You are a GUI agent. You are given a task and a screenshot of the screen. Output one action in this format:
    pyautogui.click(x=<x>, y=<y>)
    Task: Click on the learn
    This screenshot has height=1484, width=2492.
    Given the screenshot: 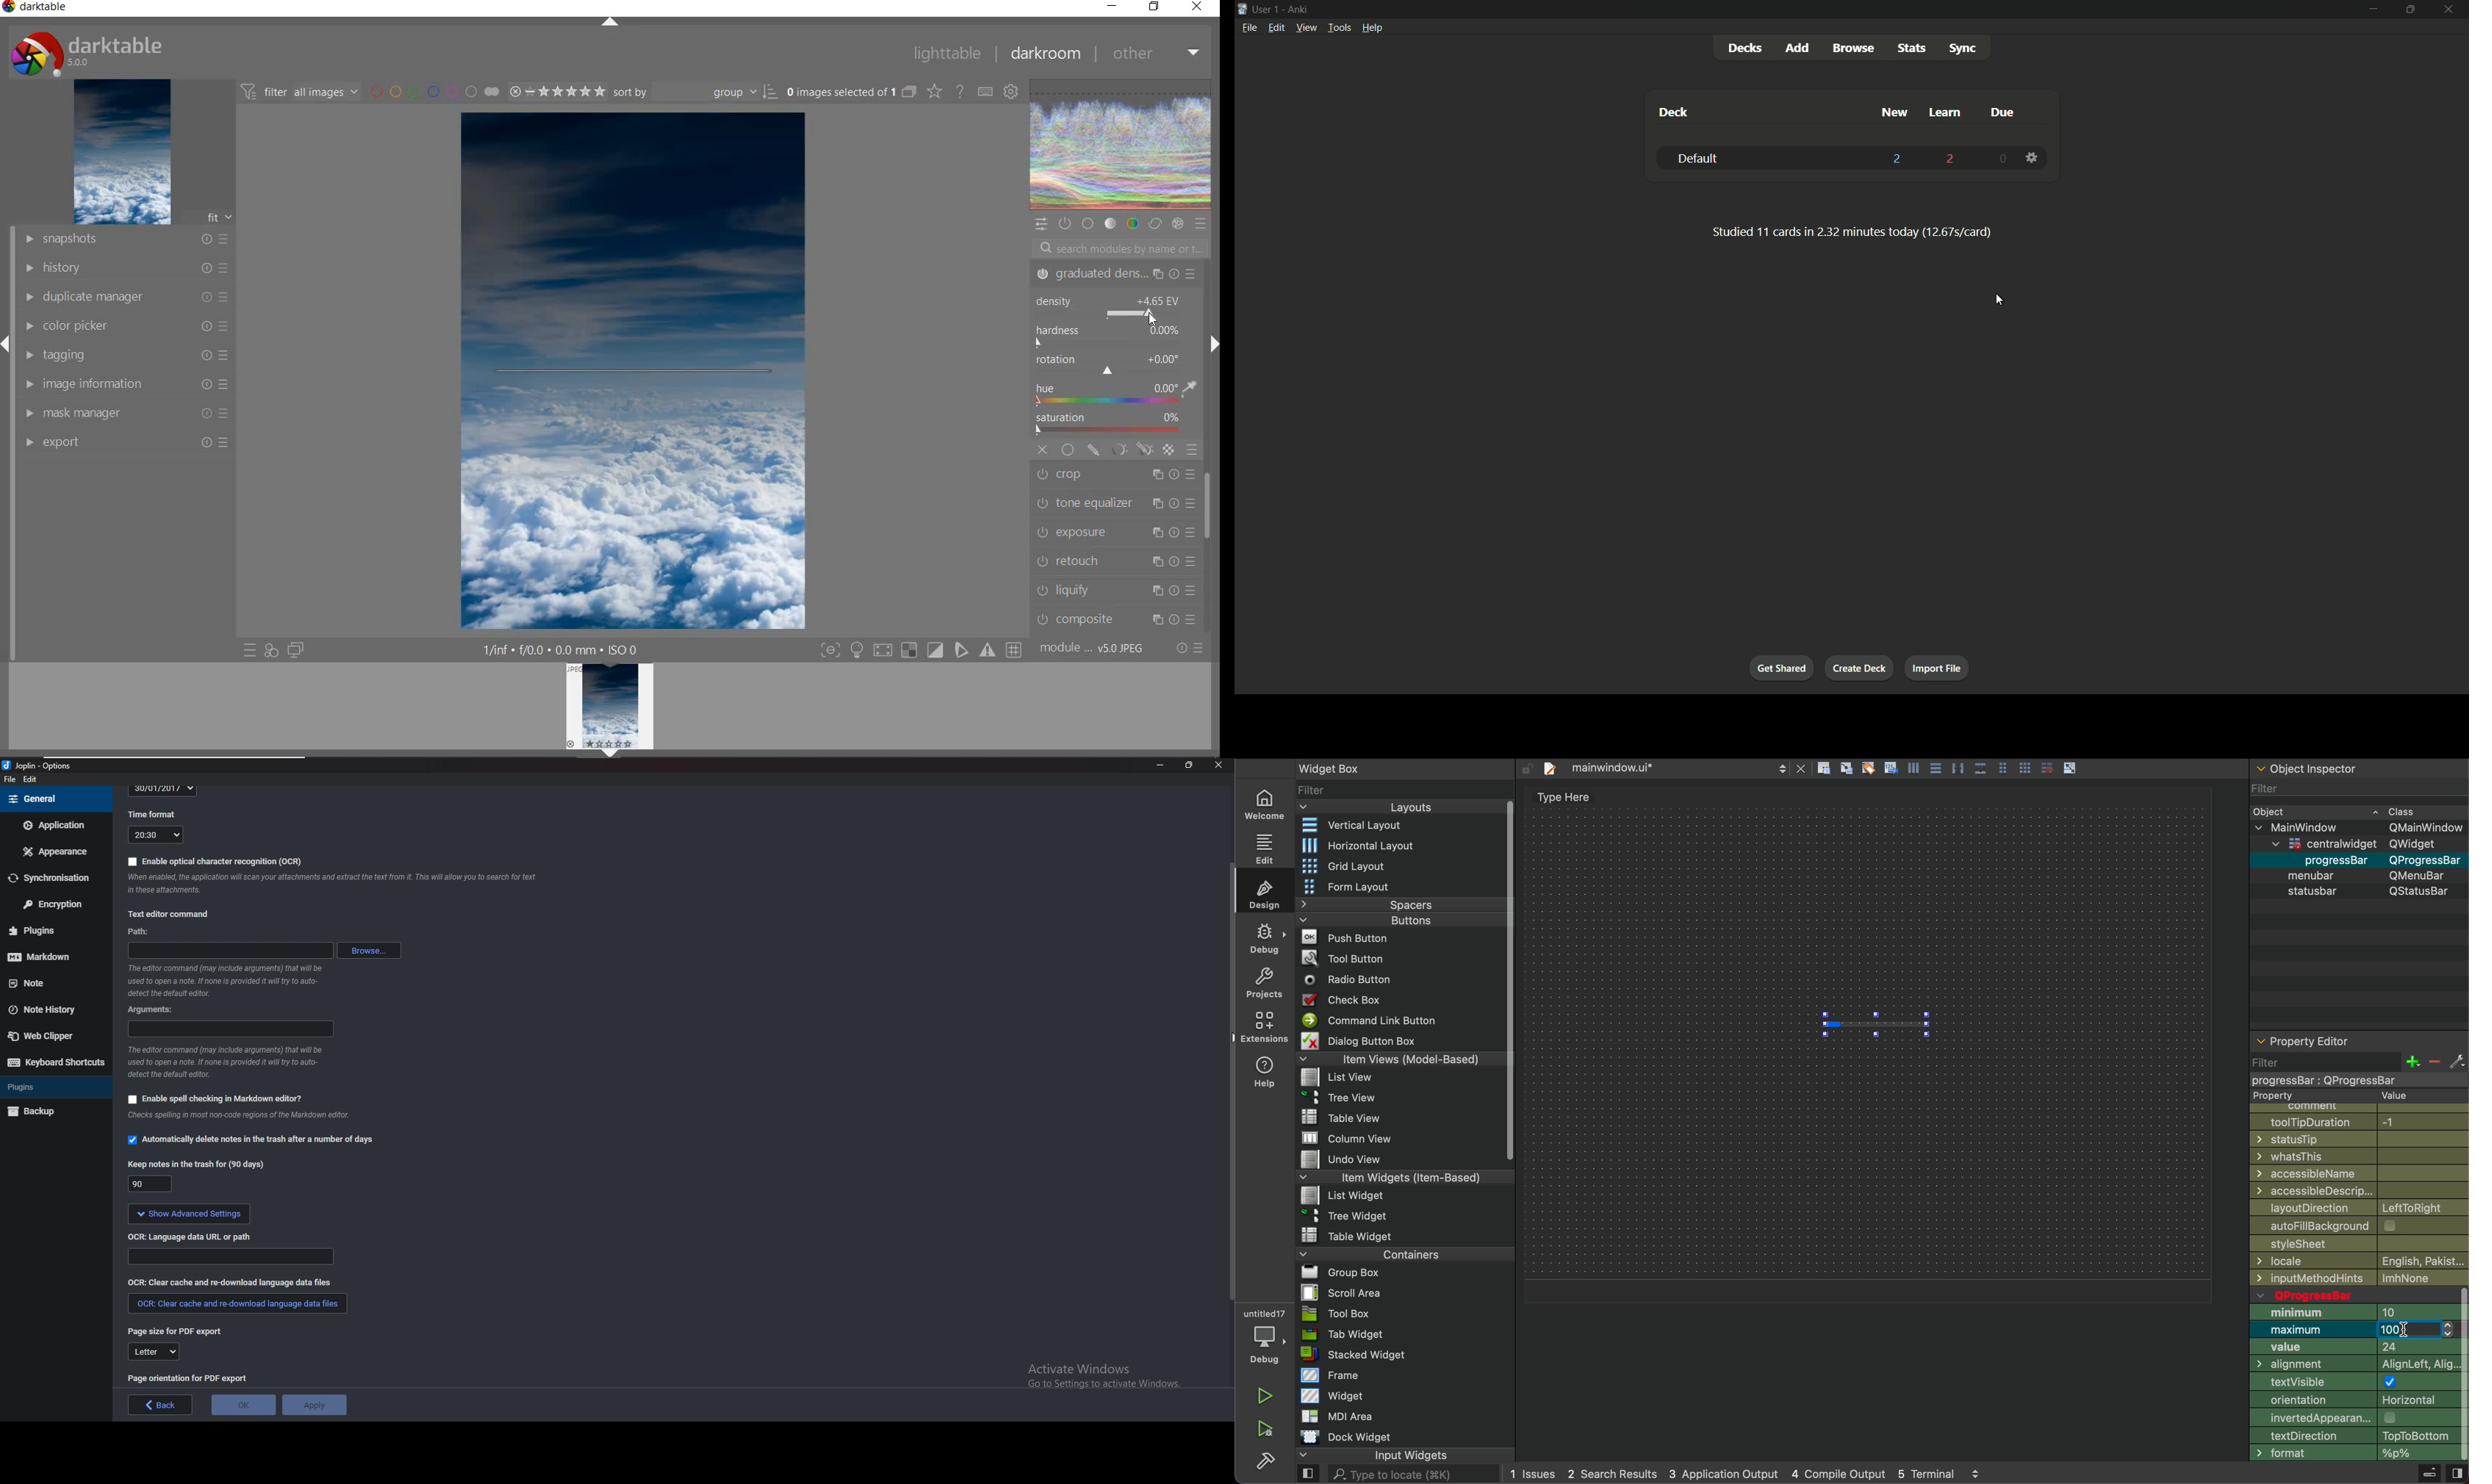 What is the action you would take?
    pyautogui.click(x=1946, y=112)
    